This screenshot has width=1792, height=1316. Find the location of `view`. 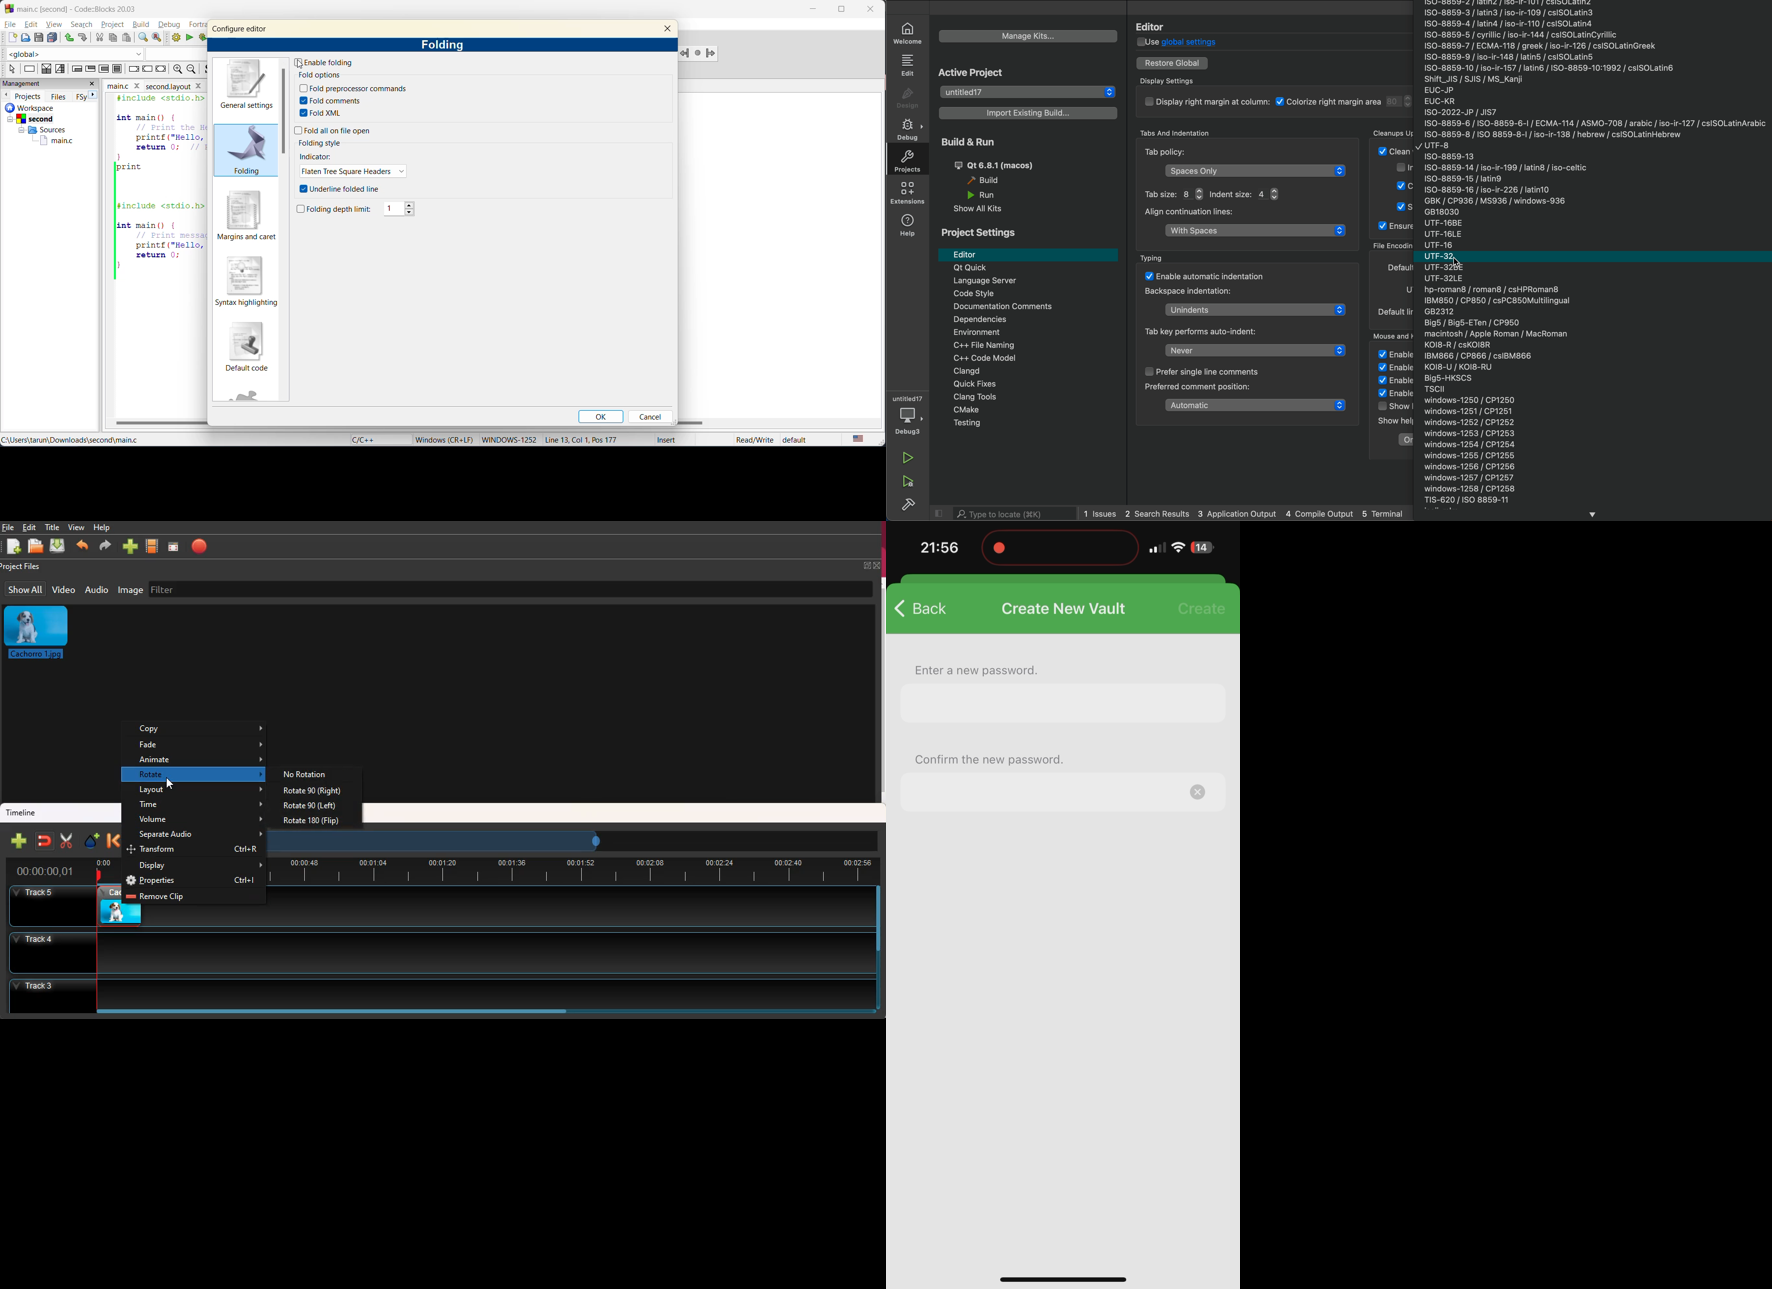

view is located at coordinates (78, 528).